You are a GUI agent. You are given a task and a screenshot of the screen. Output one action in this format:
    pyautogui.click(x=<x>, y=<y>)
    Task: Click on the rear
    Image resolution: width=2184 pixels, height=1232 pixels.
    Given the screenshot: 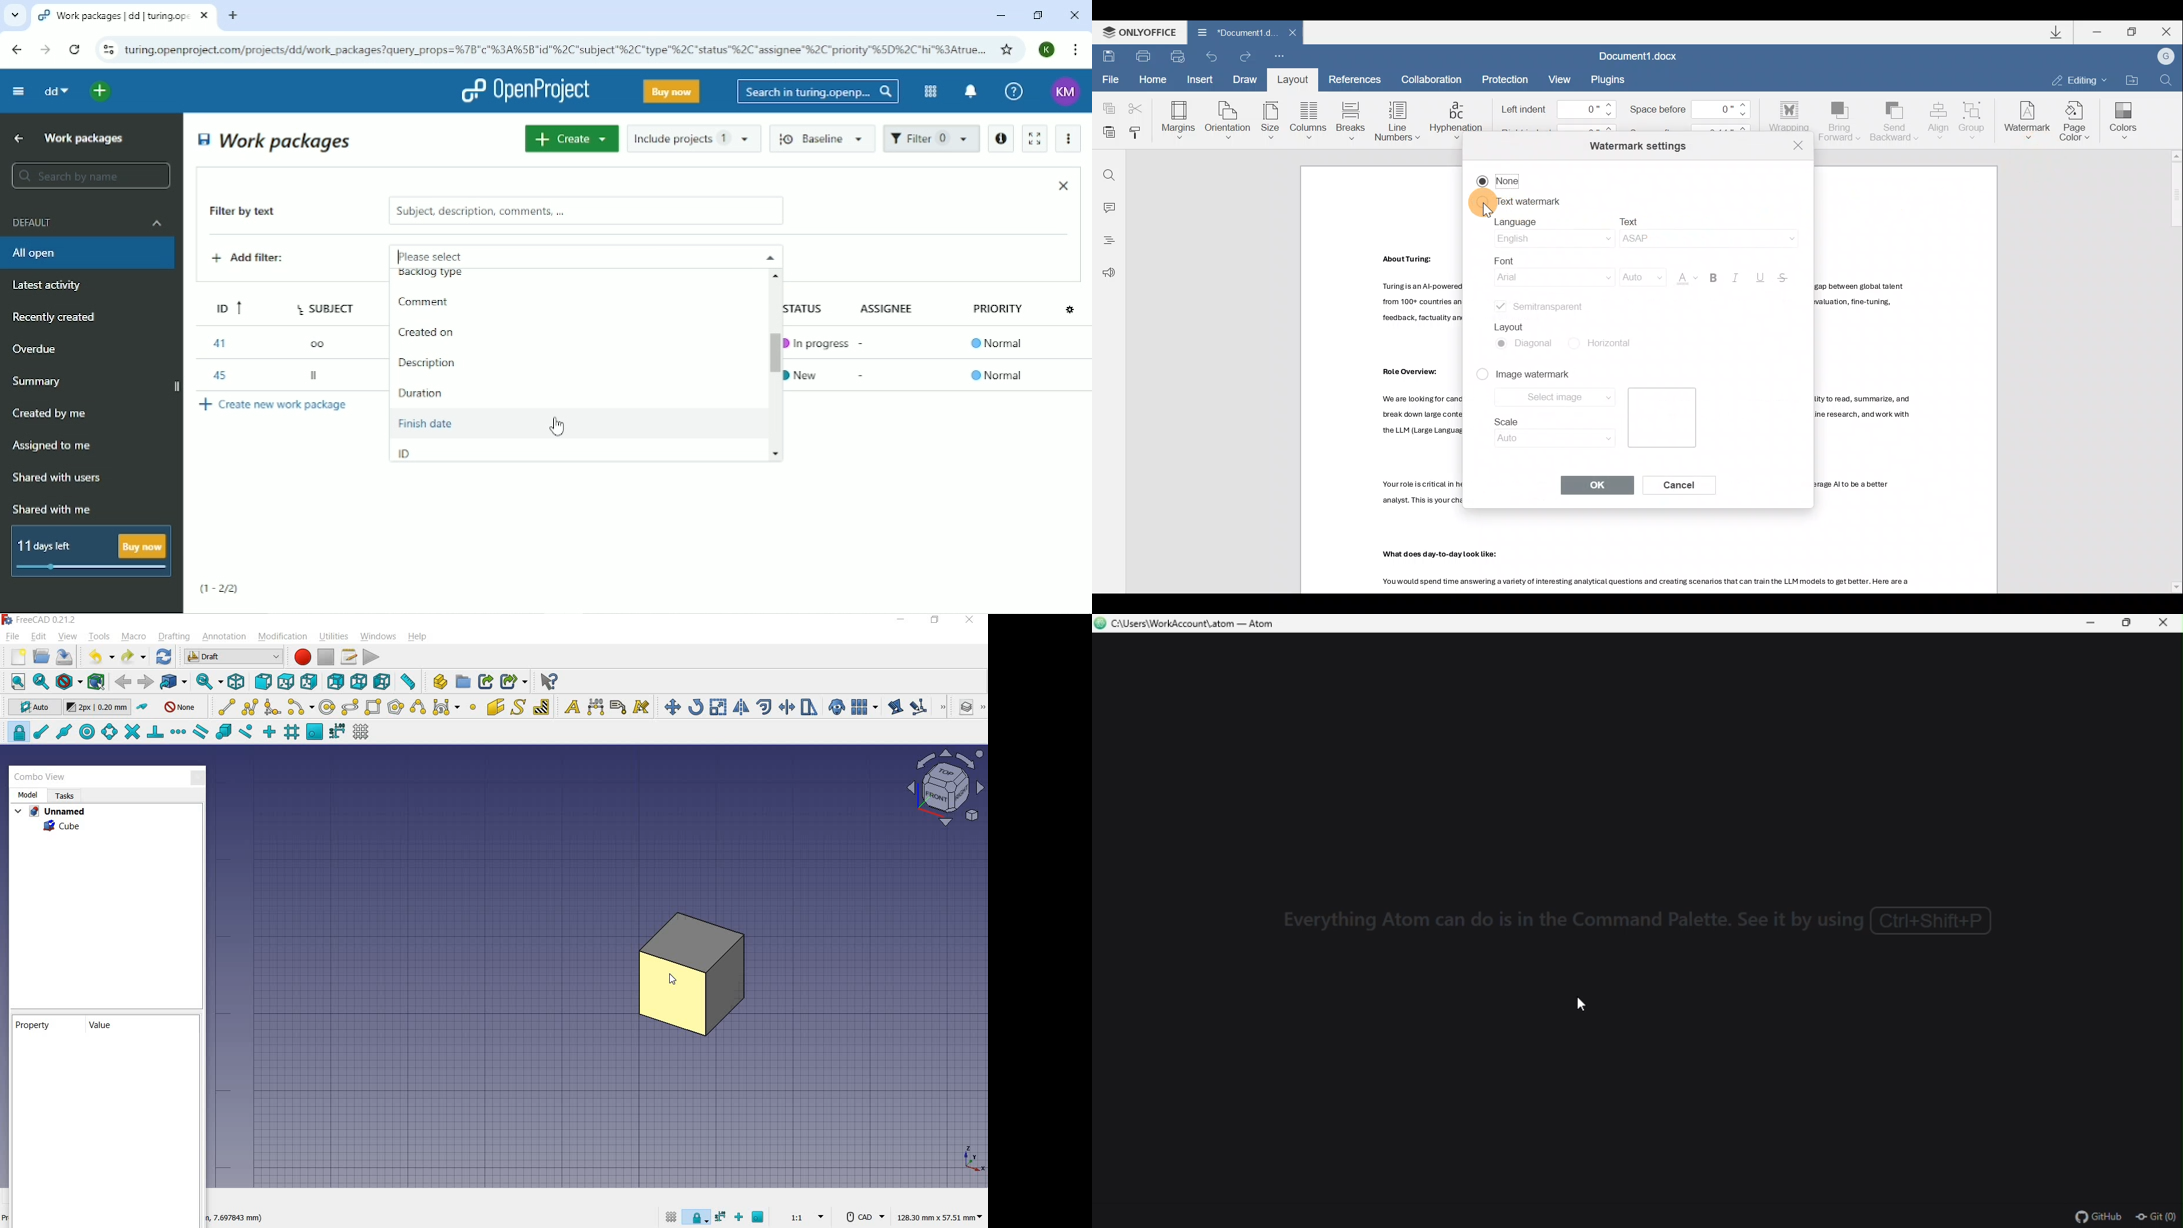 What is the action you would take?
    pyautogui.click(x=336, y=682)
    